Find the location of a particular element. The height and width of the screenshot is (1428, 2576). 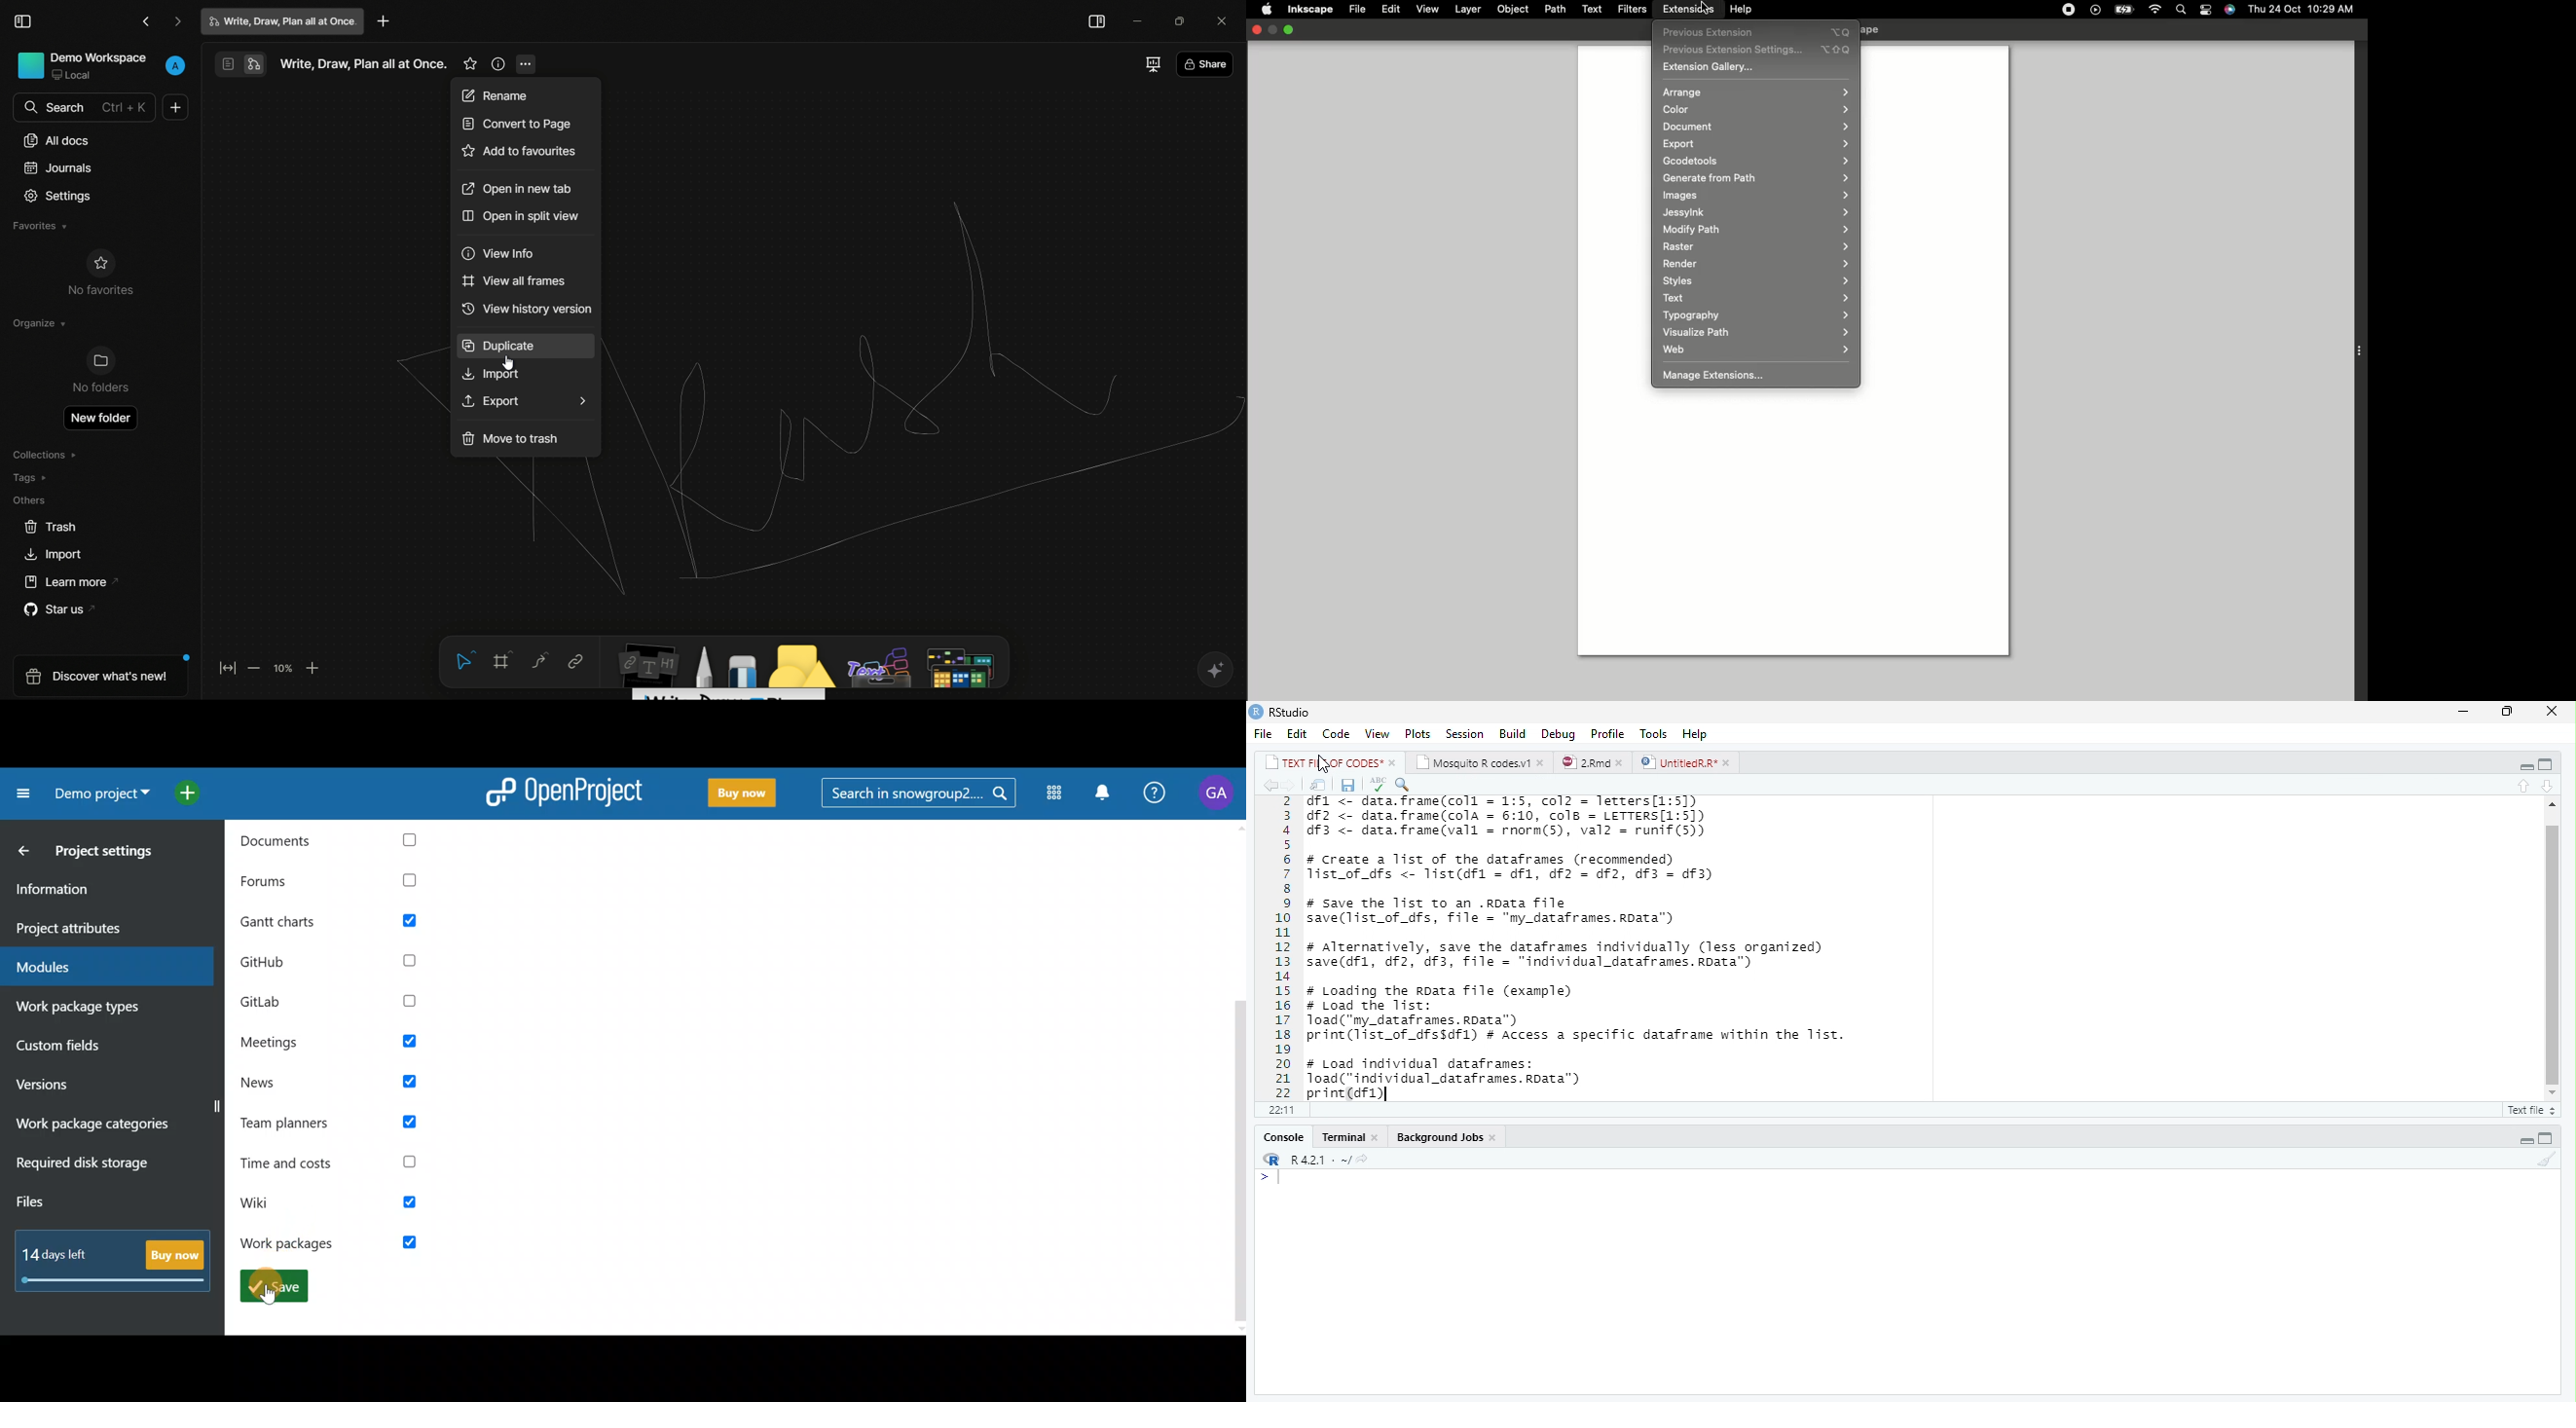

Typography is located at coordinates (1759, 315).